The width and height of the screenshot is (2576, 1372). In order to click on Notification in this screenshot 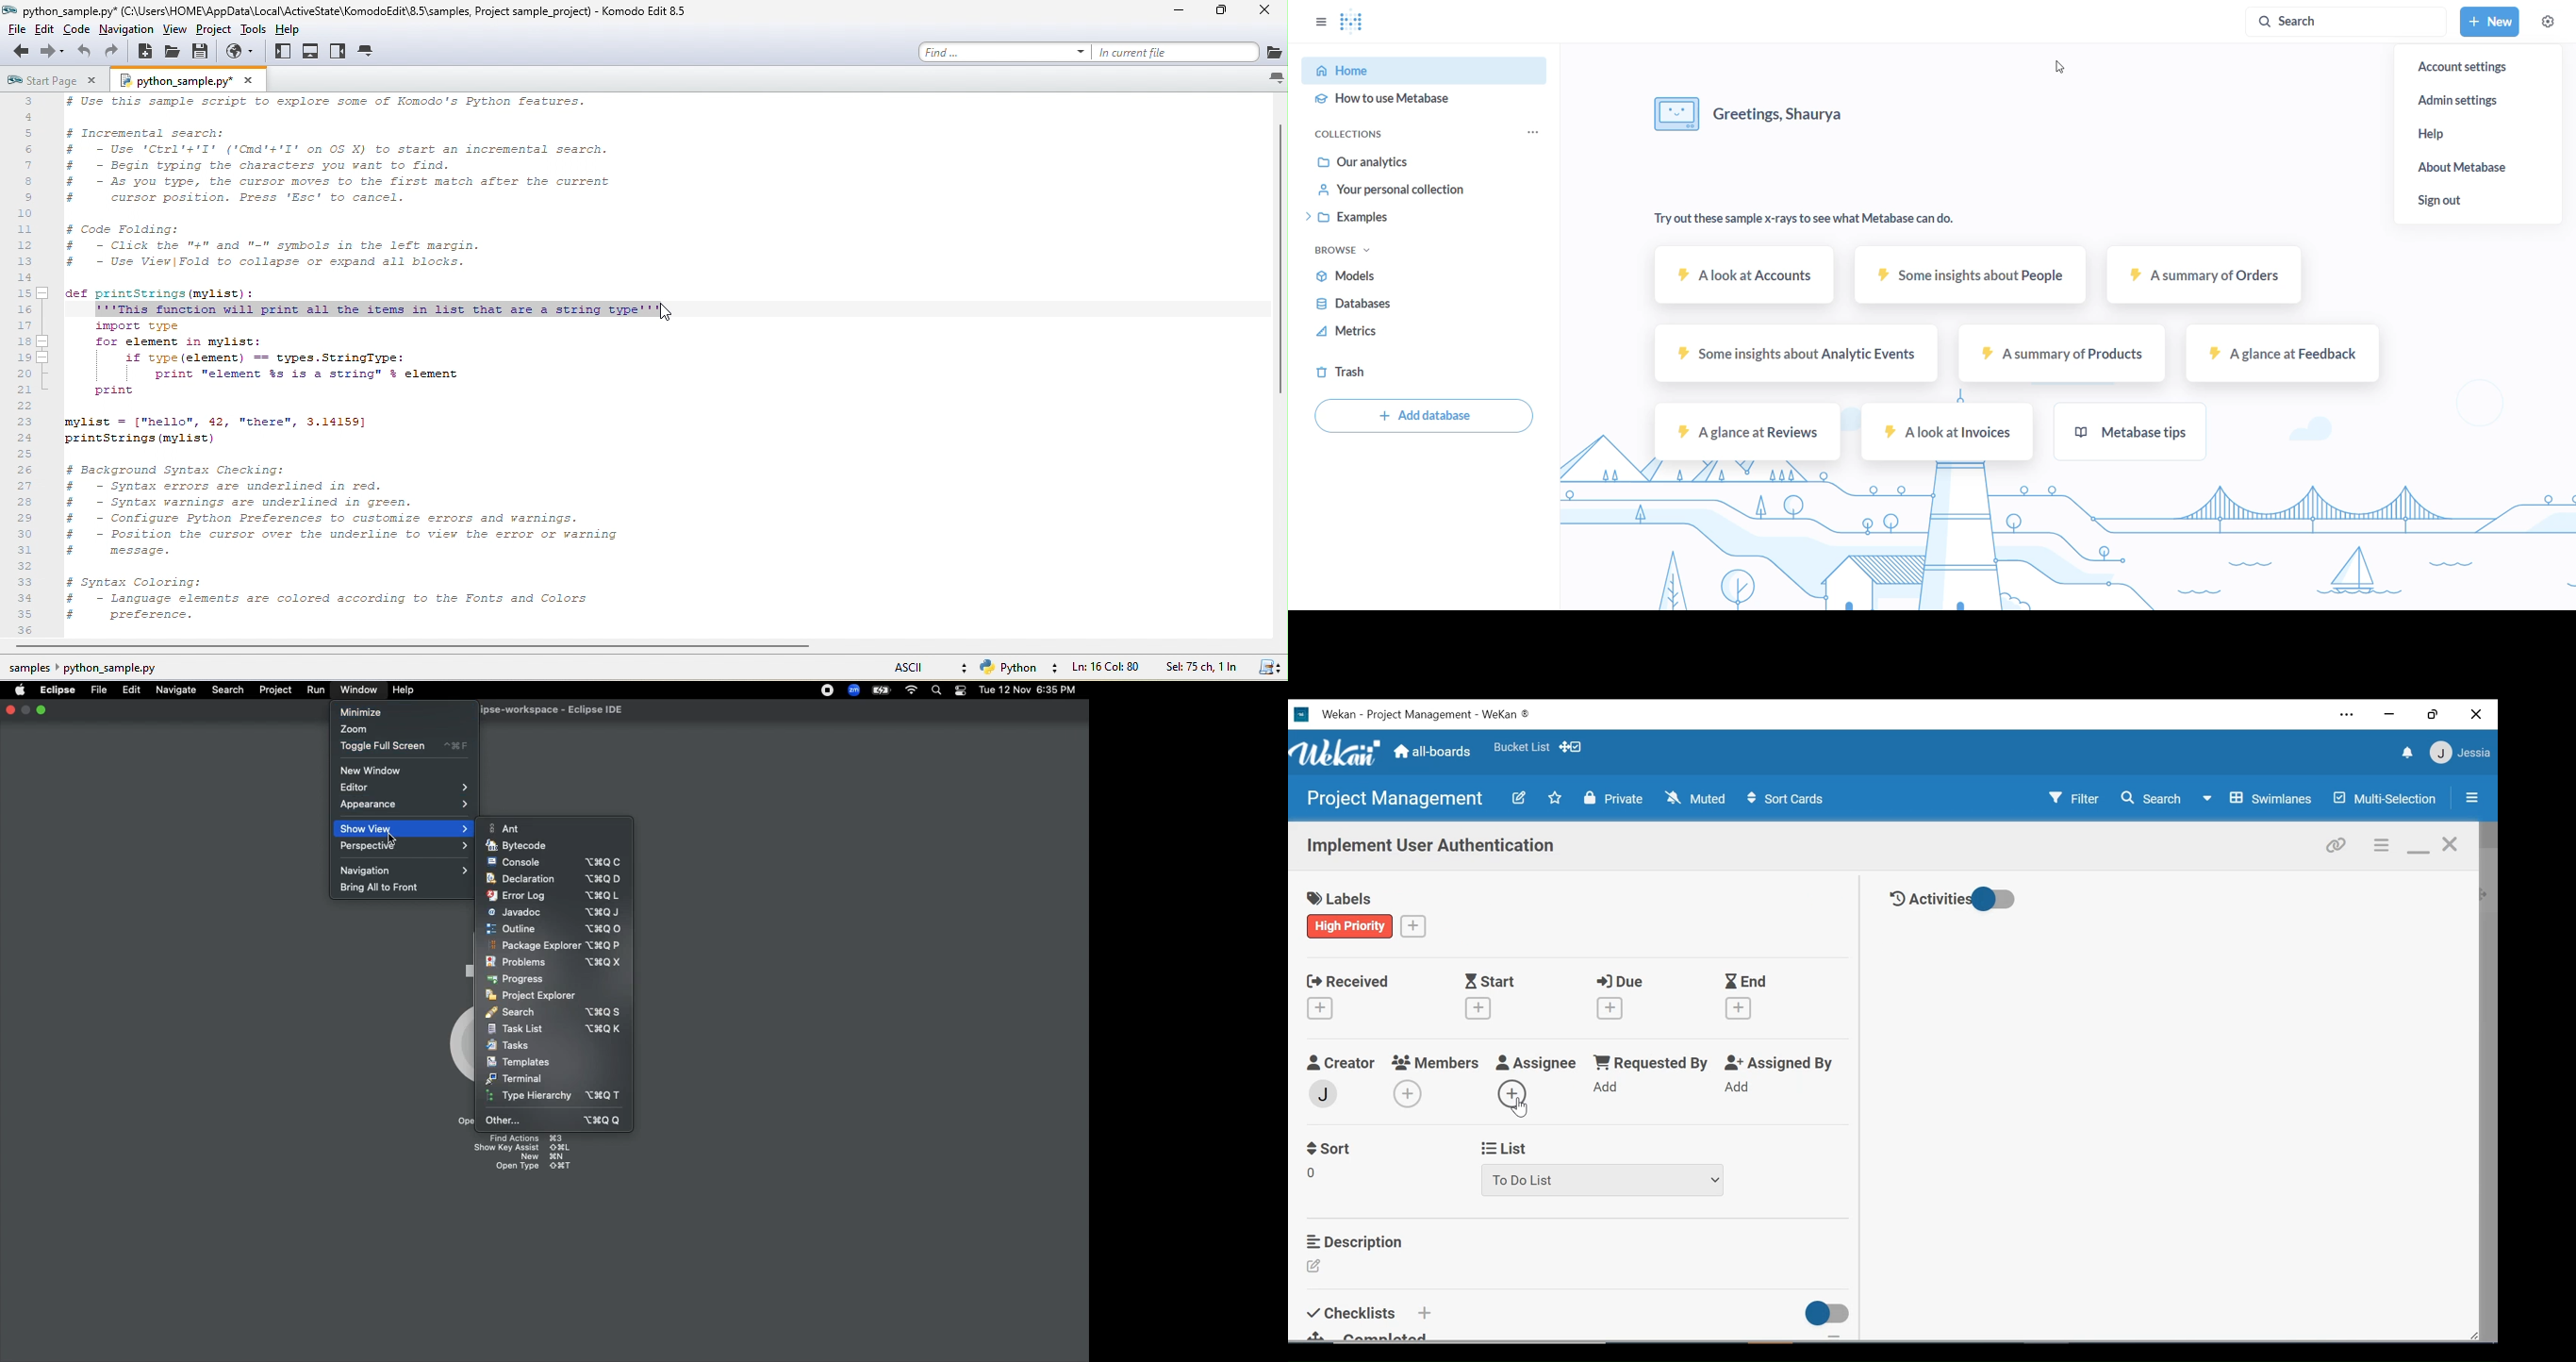, I will do `click(960, 691)`.